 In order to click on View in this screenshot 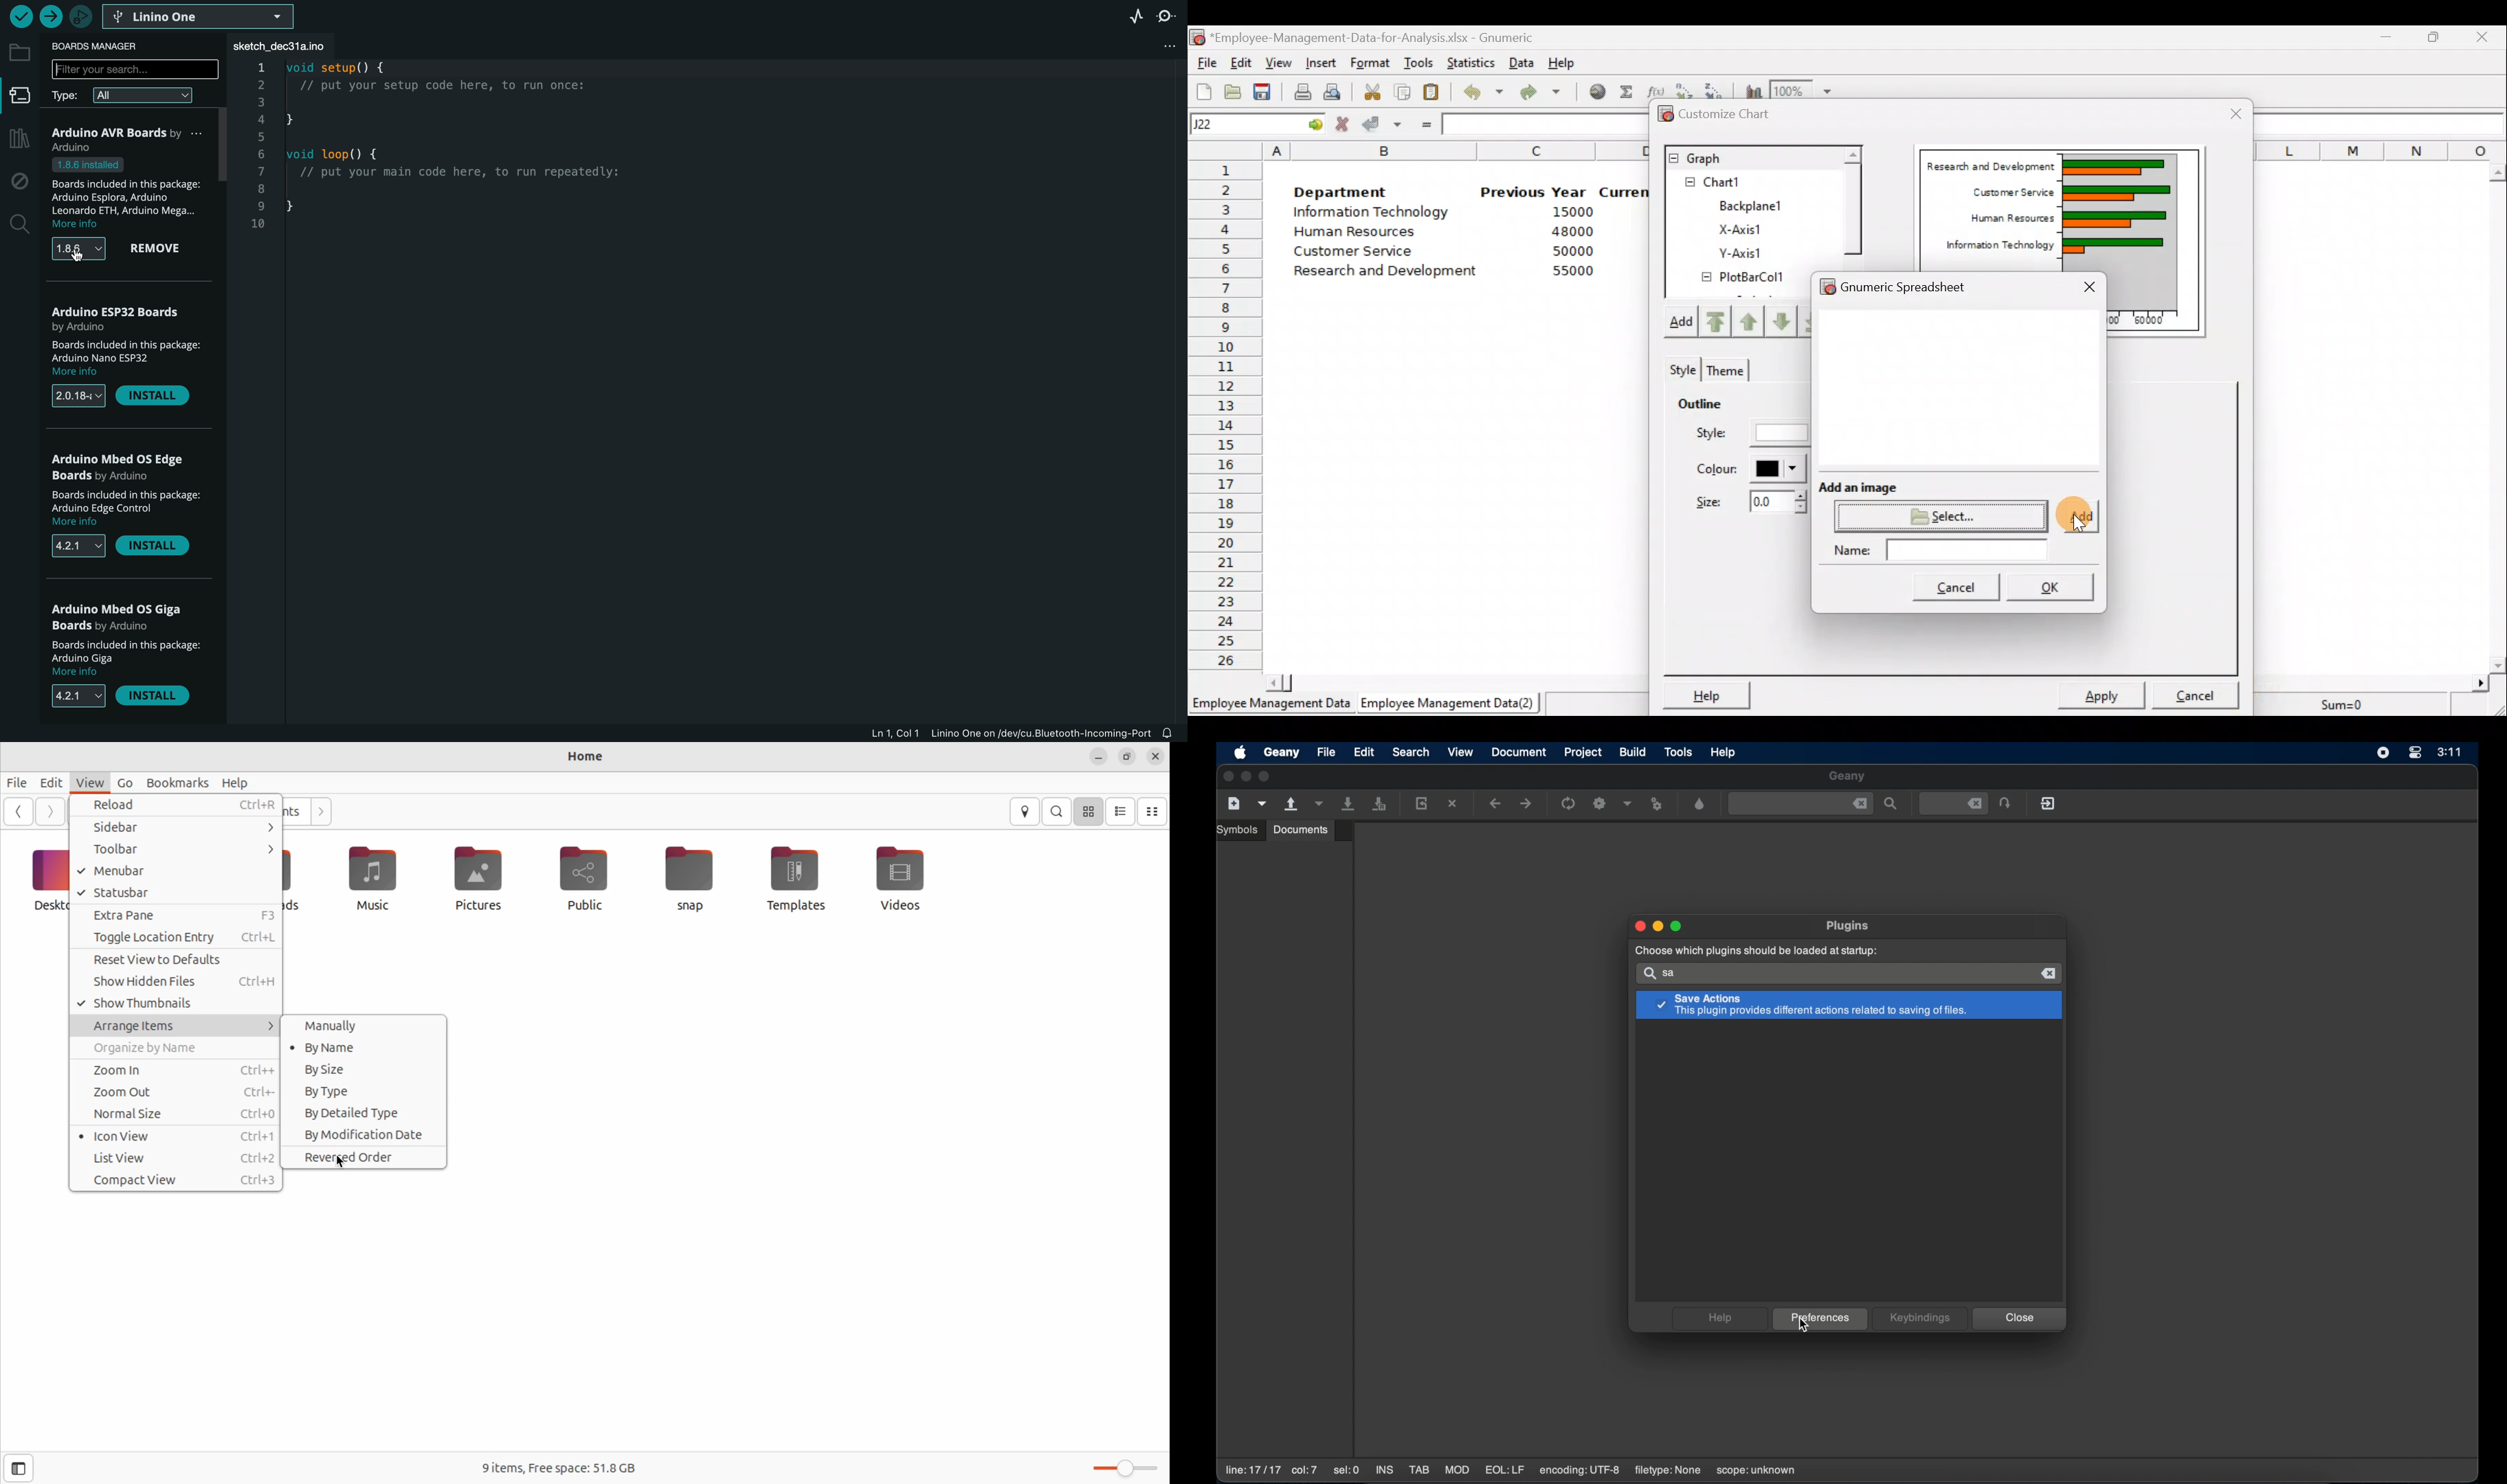, I will do `click(1279, 62)`.